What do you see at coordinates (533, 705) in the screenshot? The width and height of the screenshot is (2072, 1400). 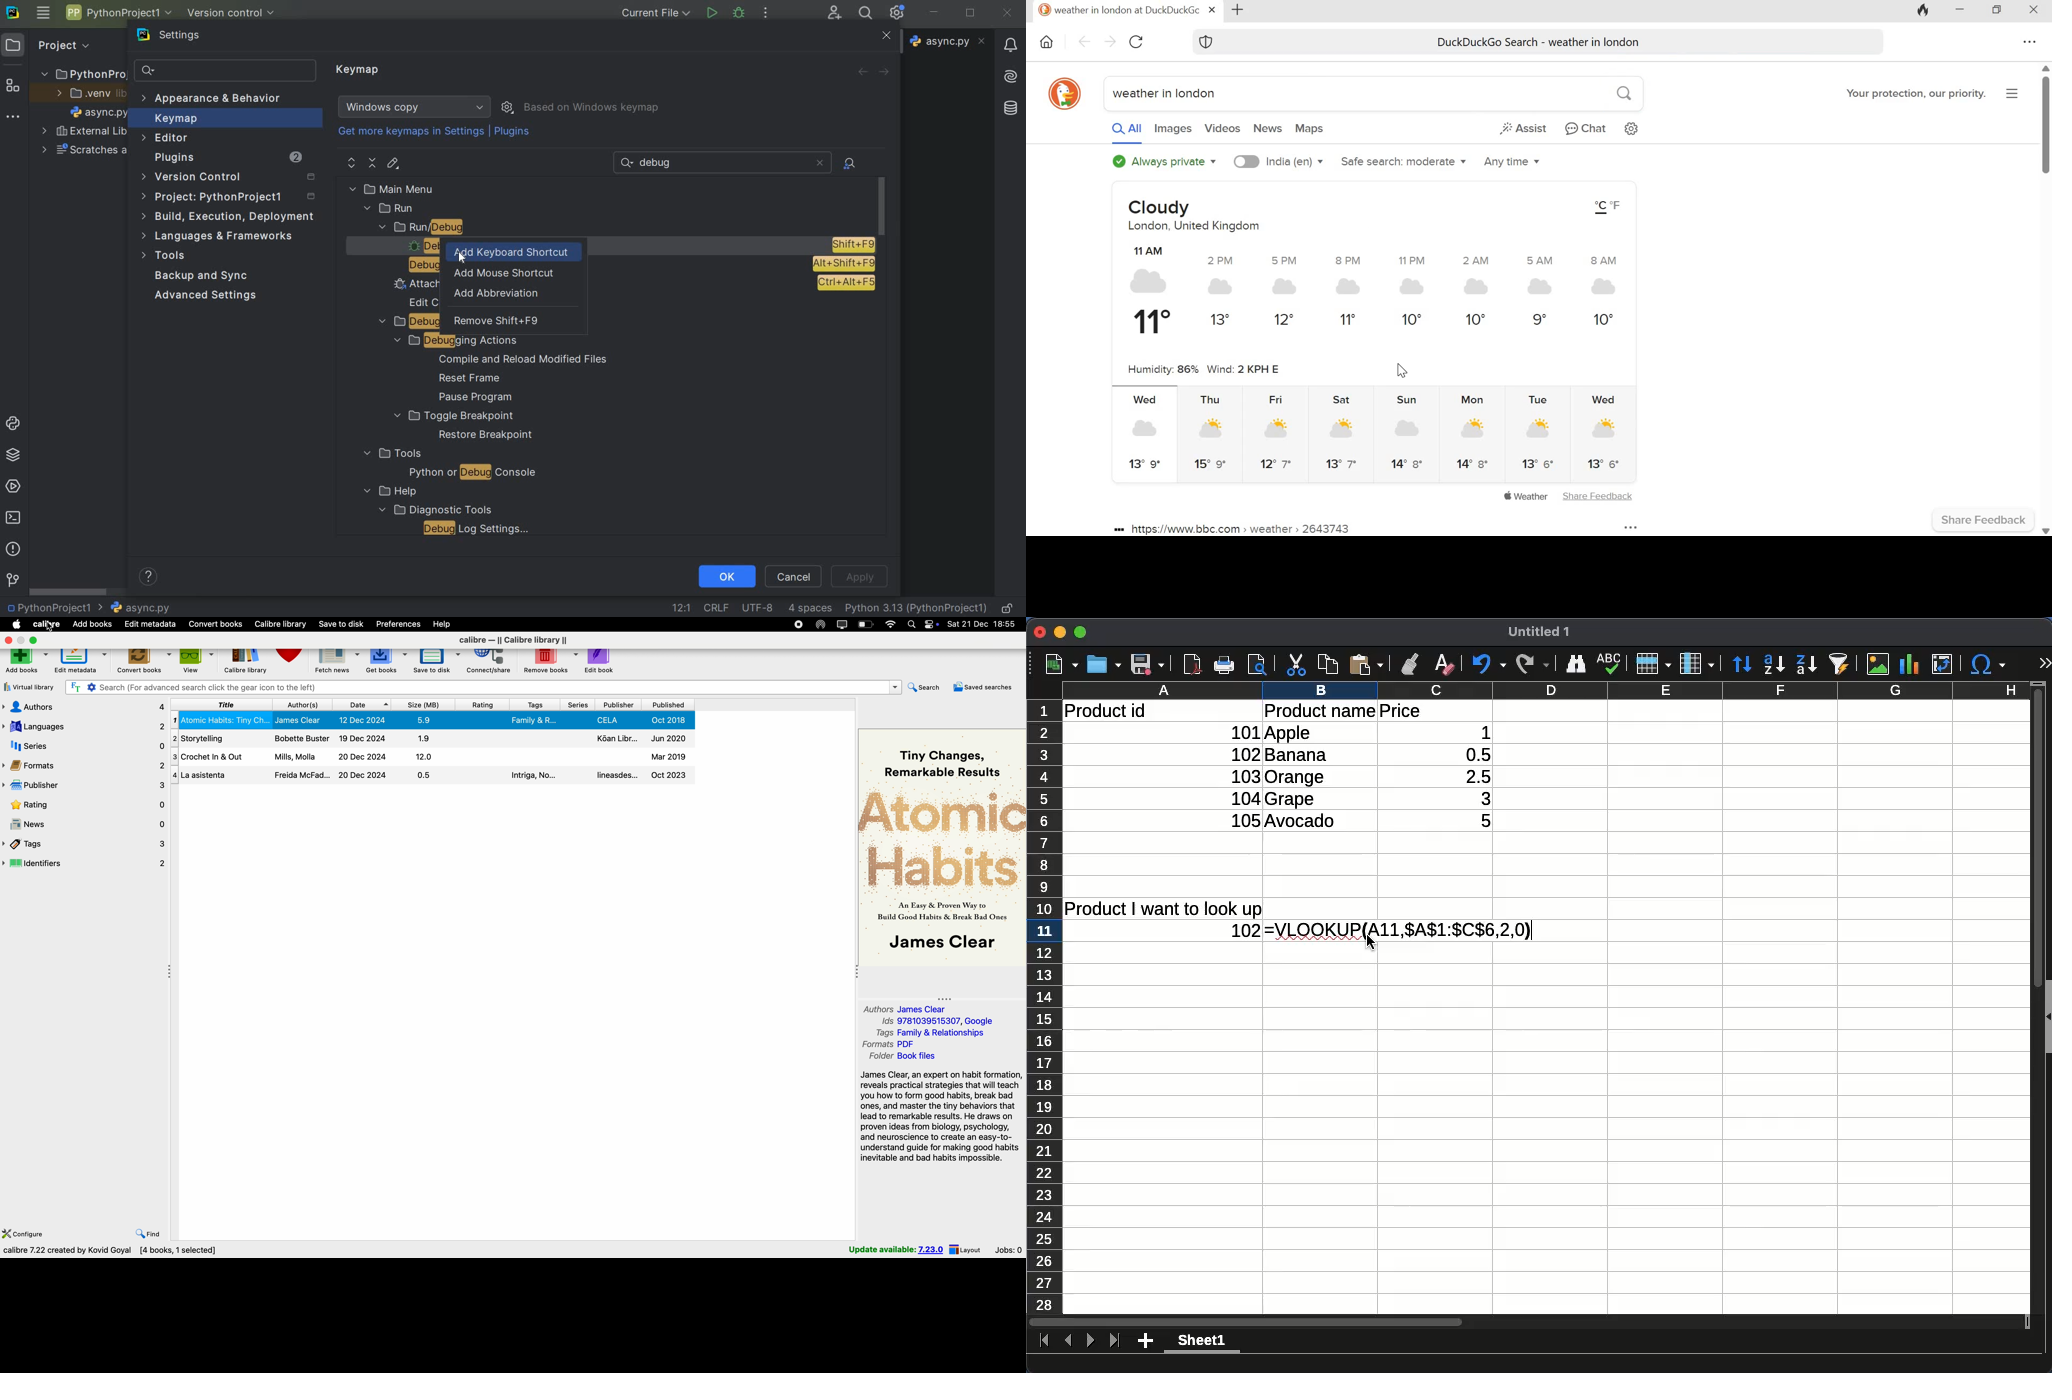 I see `tags` at bounding box center [533, 705].